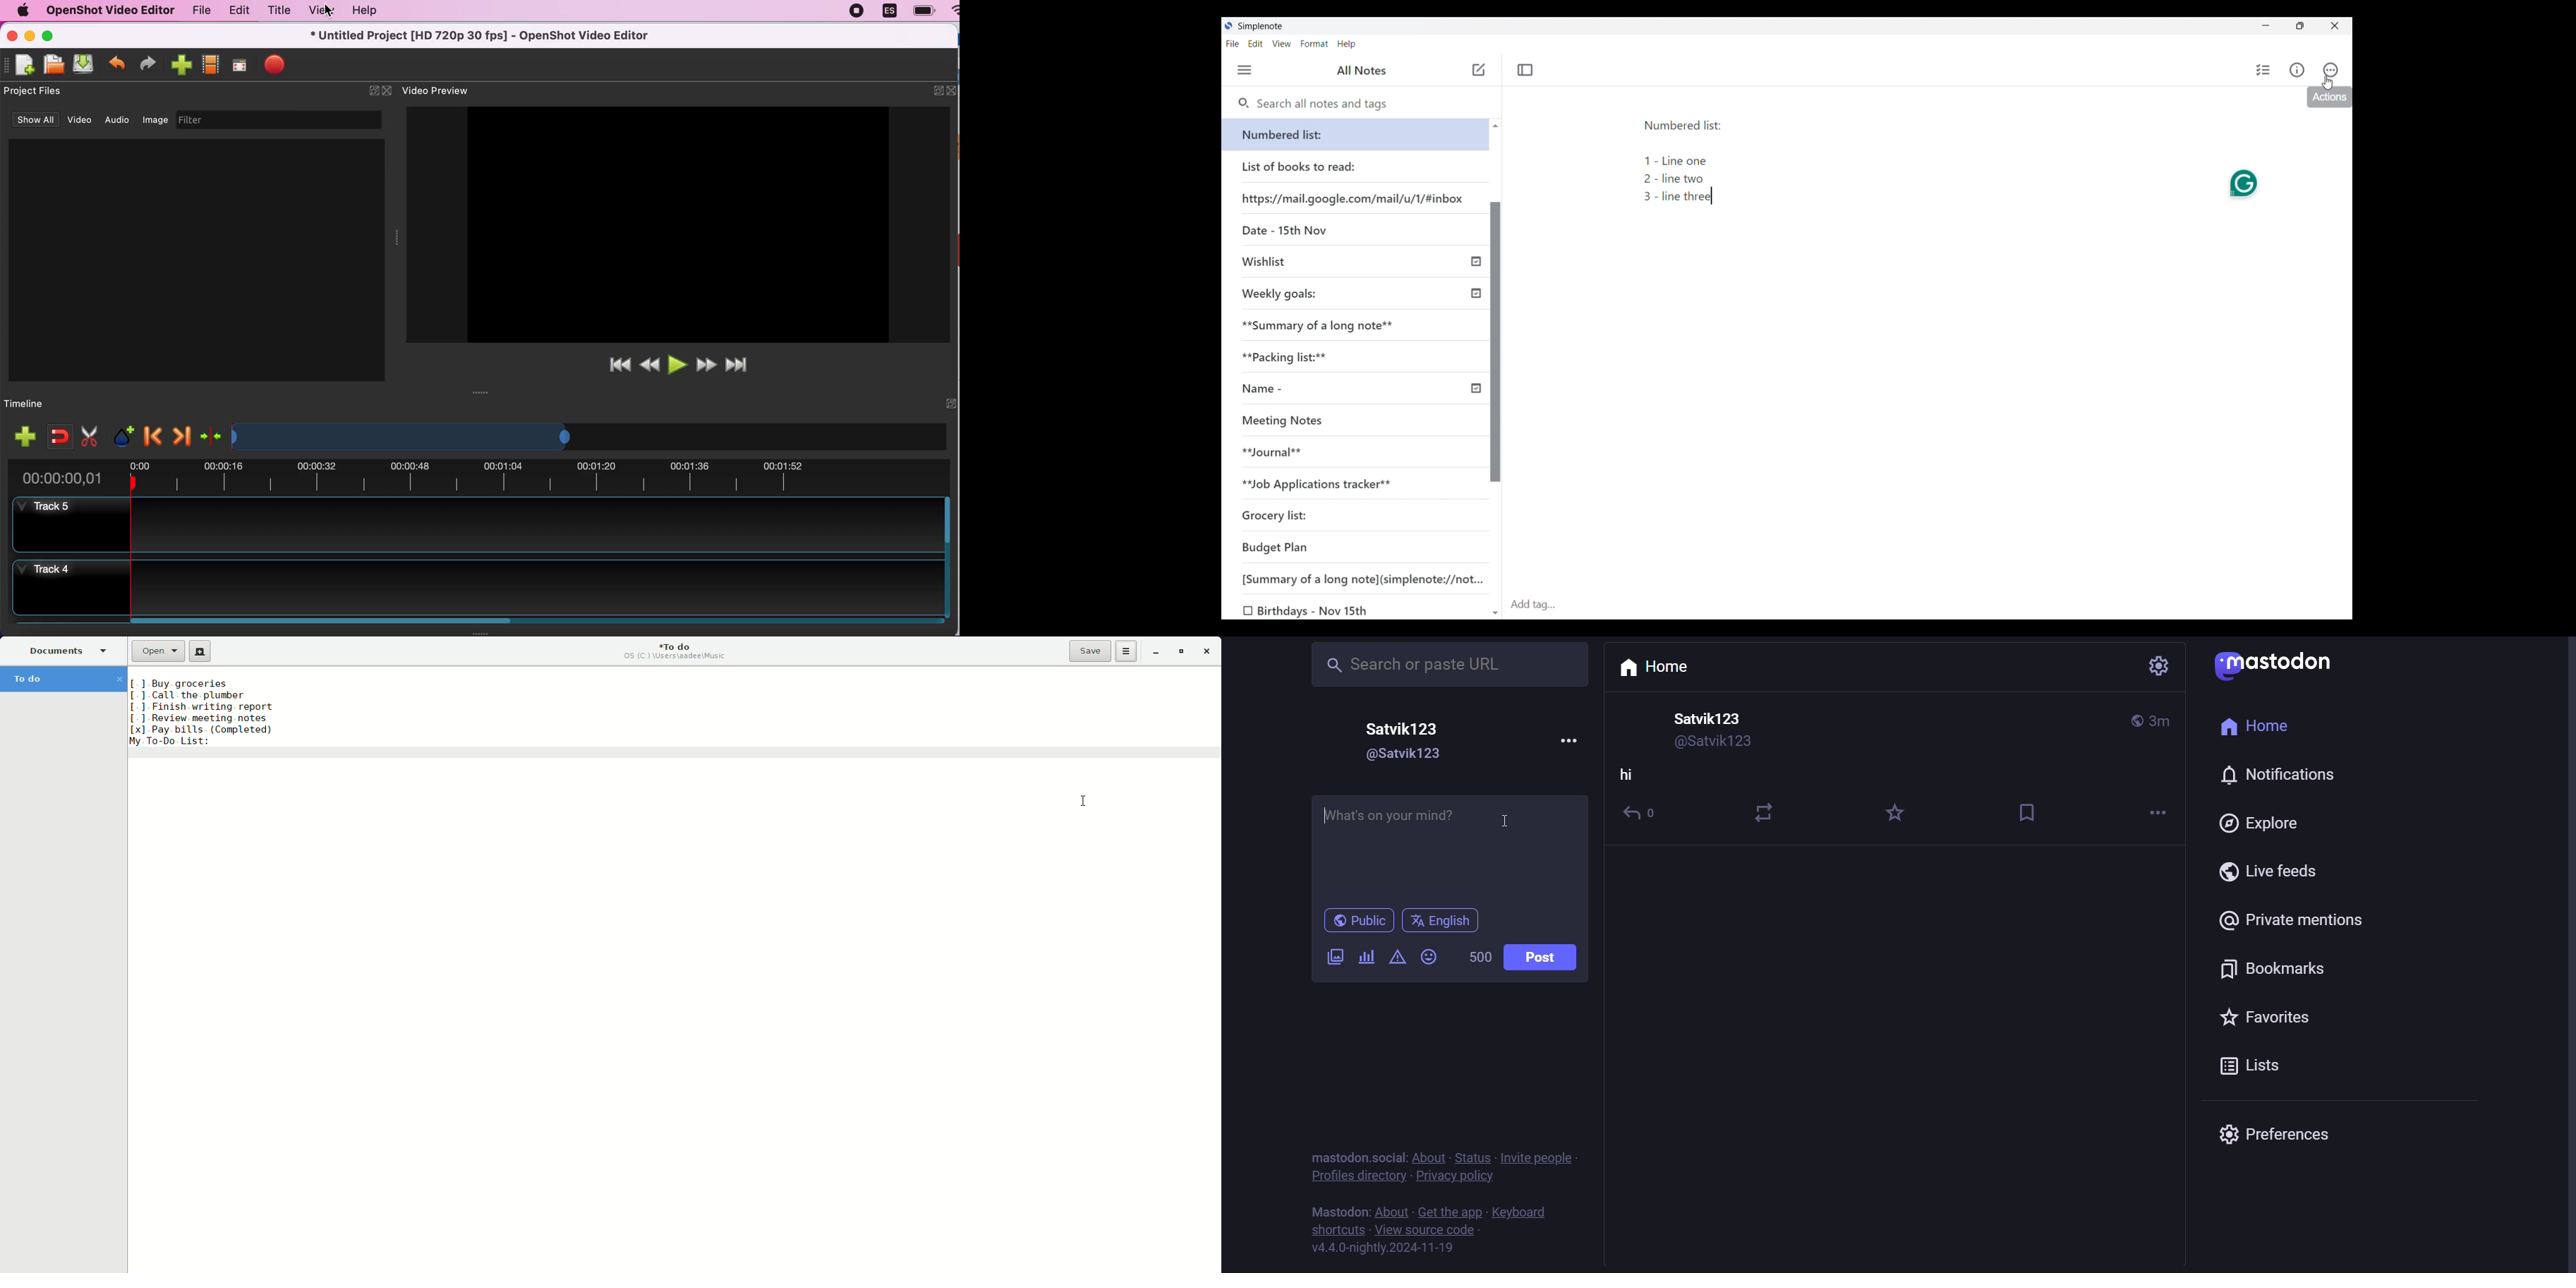 This screenshot has height=1288, width=2576. I want to click on File menu, so click(1233, 44).